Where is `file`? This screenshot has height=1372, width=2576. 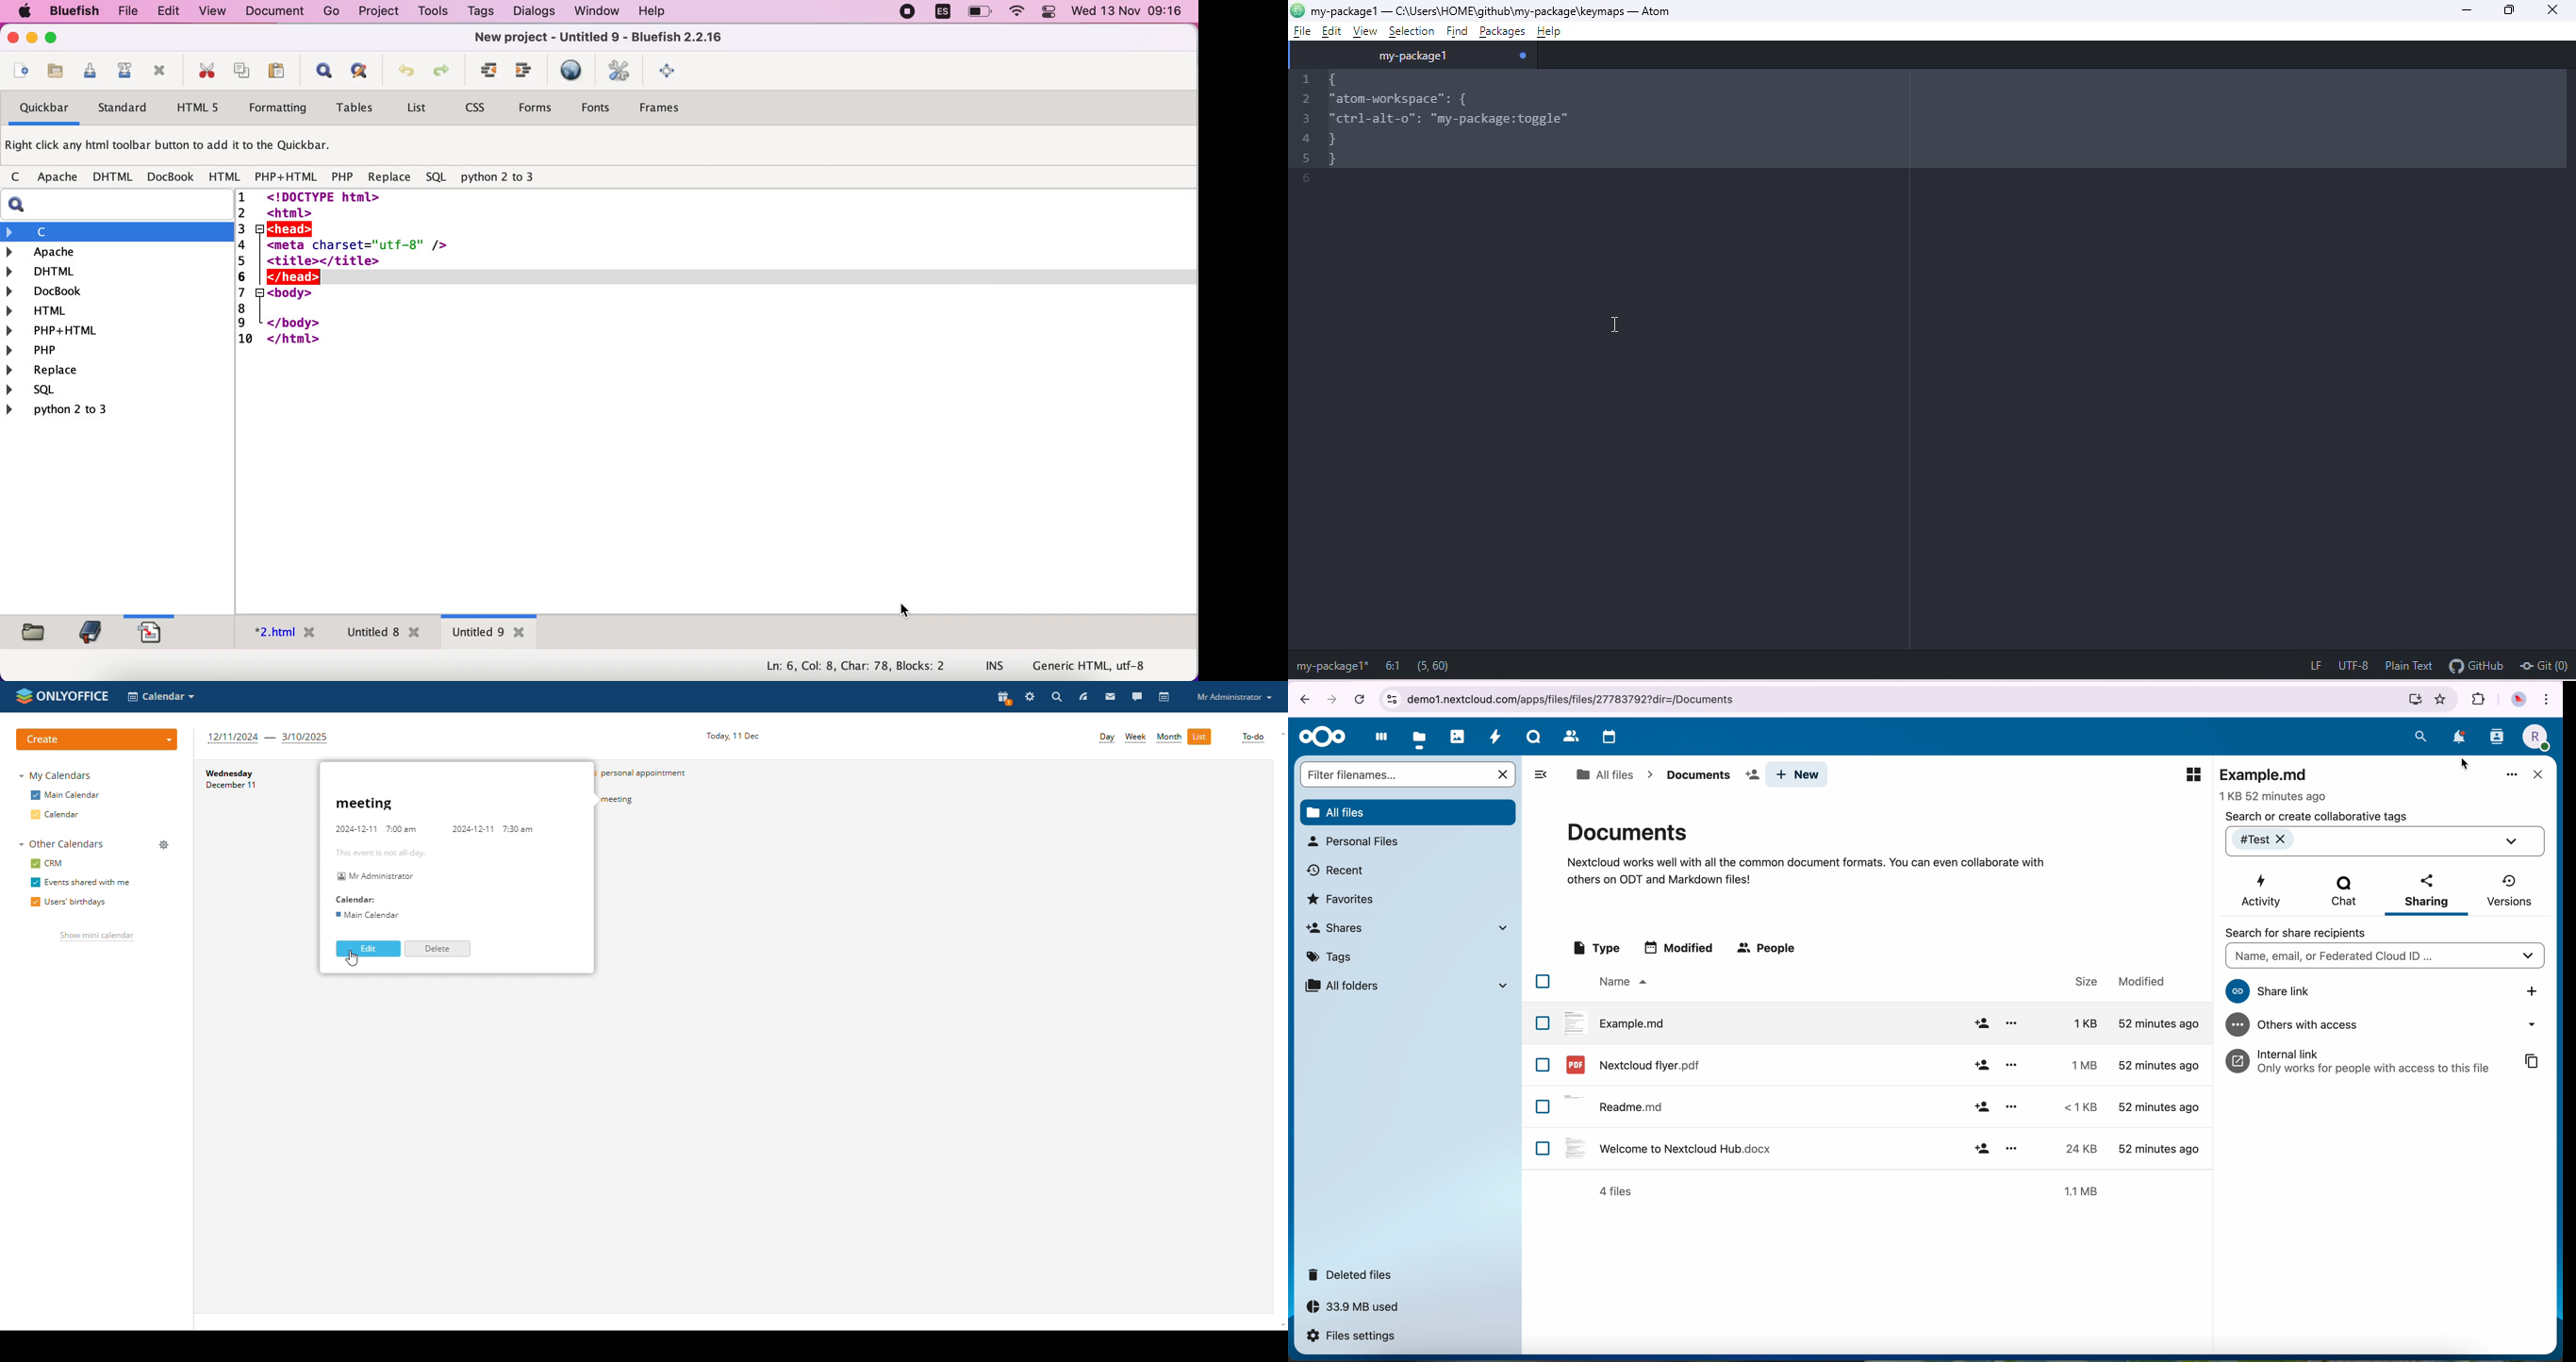 file is located at coordinates (124, 12).